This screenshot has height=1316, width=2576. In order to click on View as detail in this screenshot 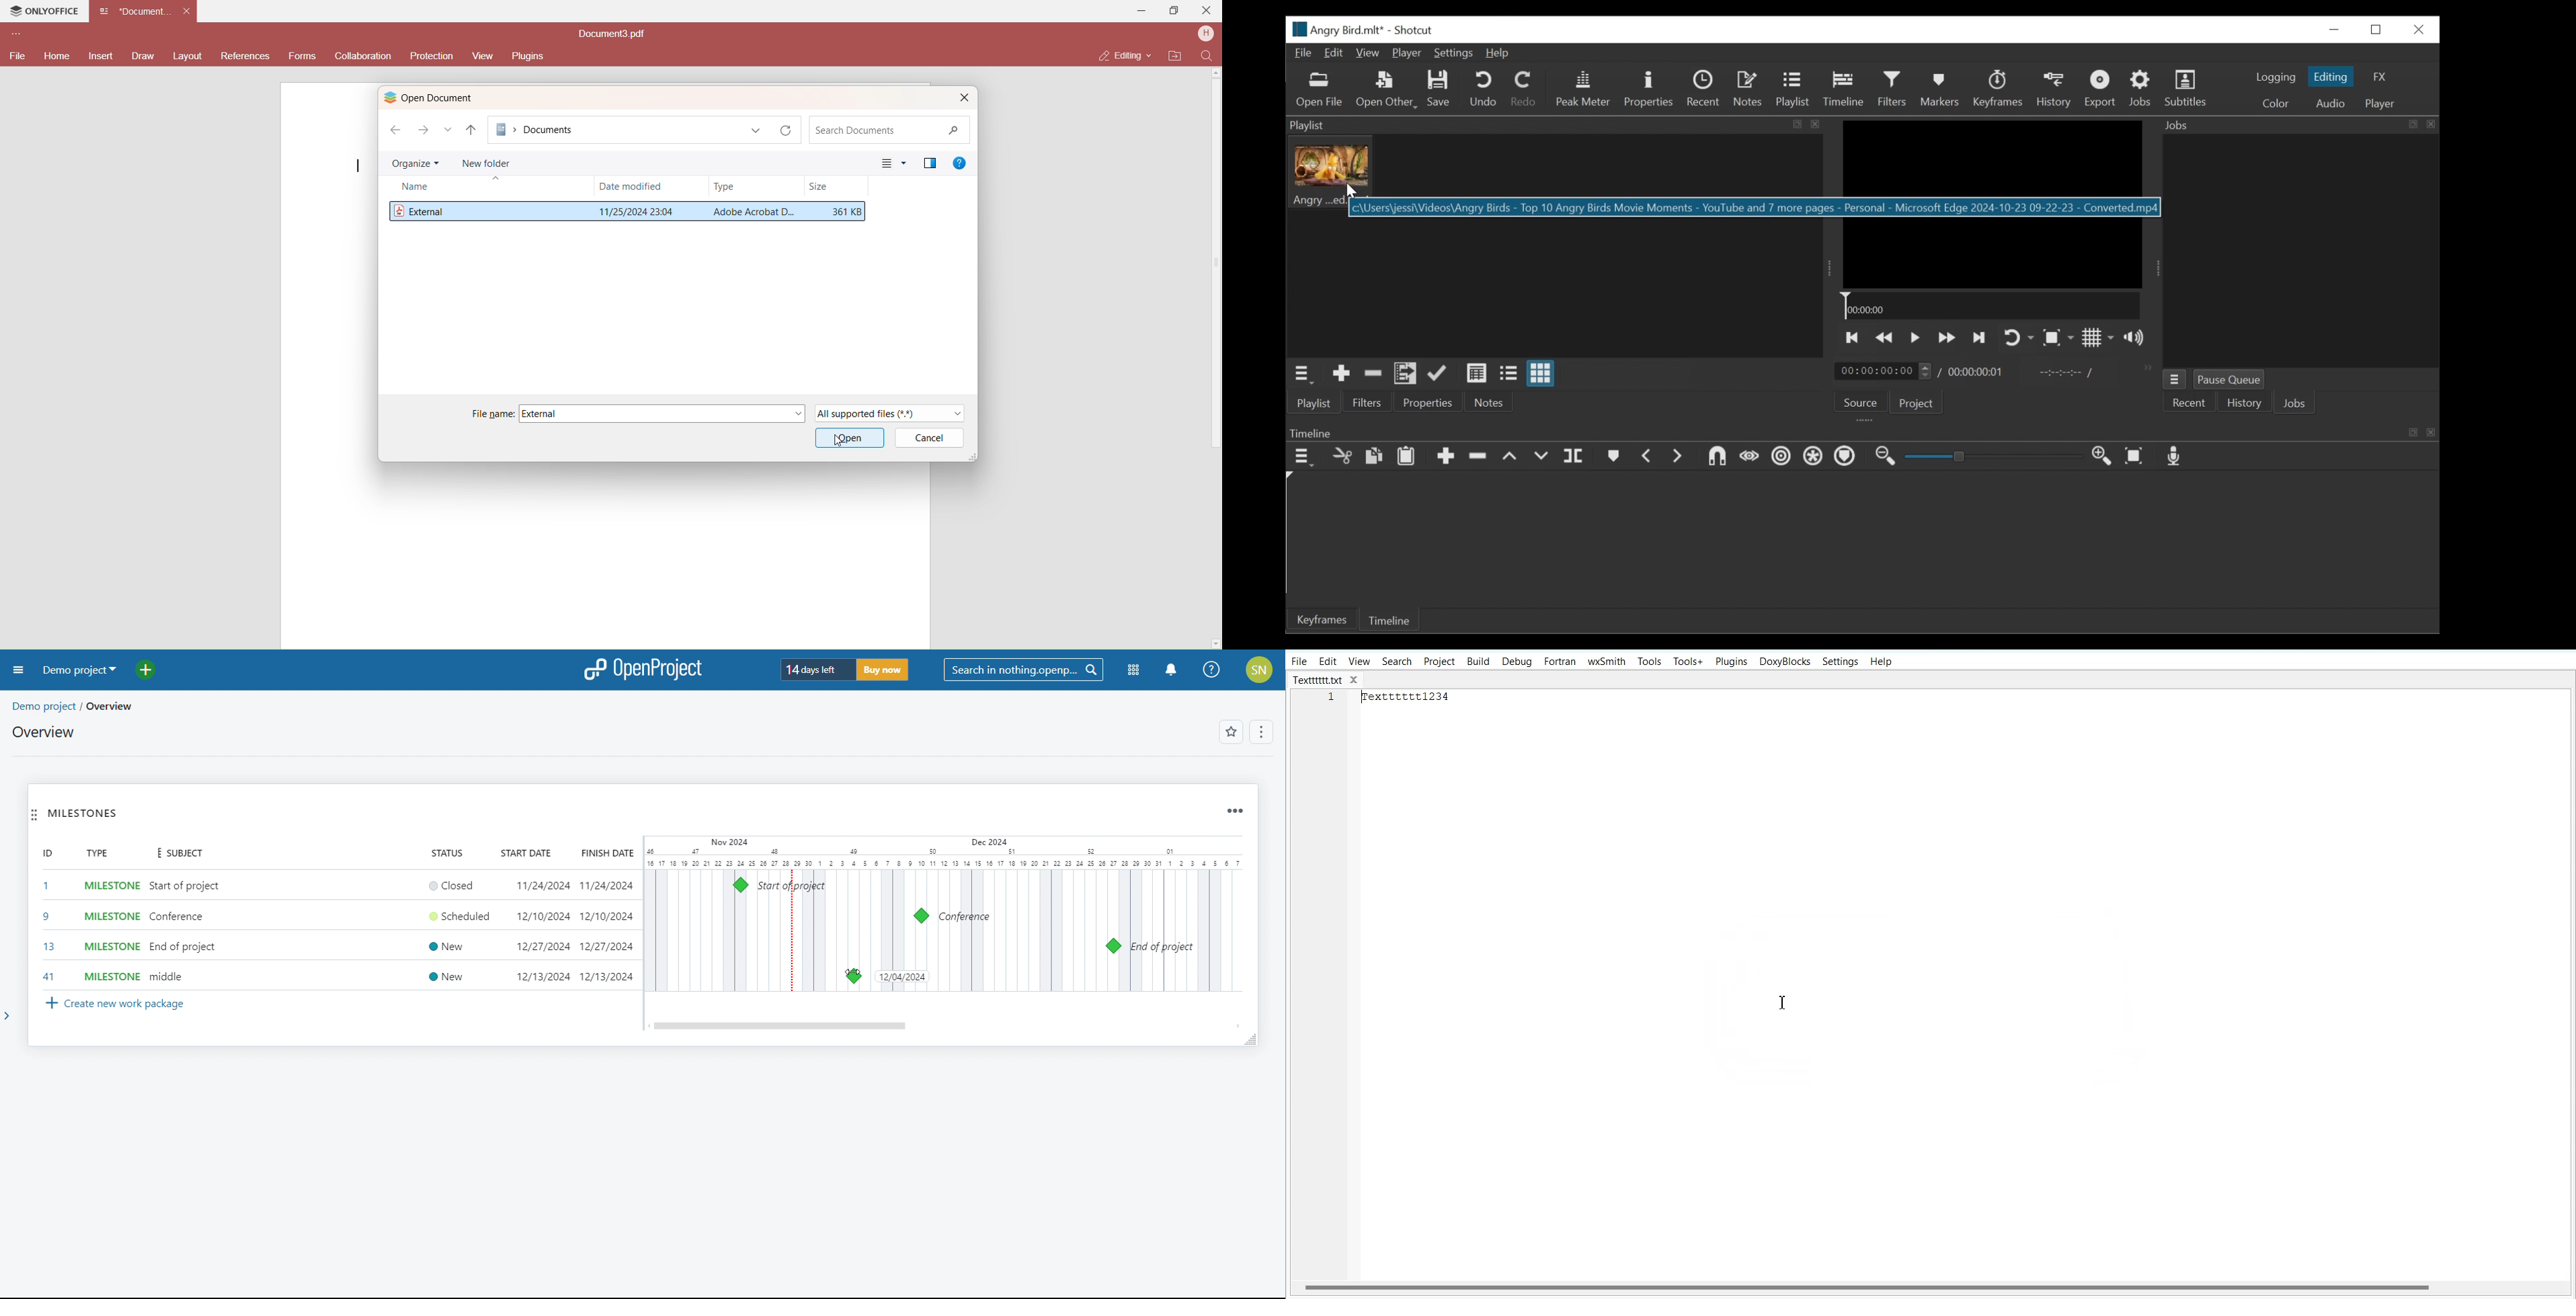, I will do `click(1476, 373)`.